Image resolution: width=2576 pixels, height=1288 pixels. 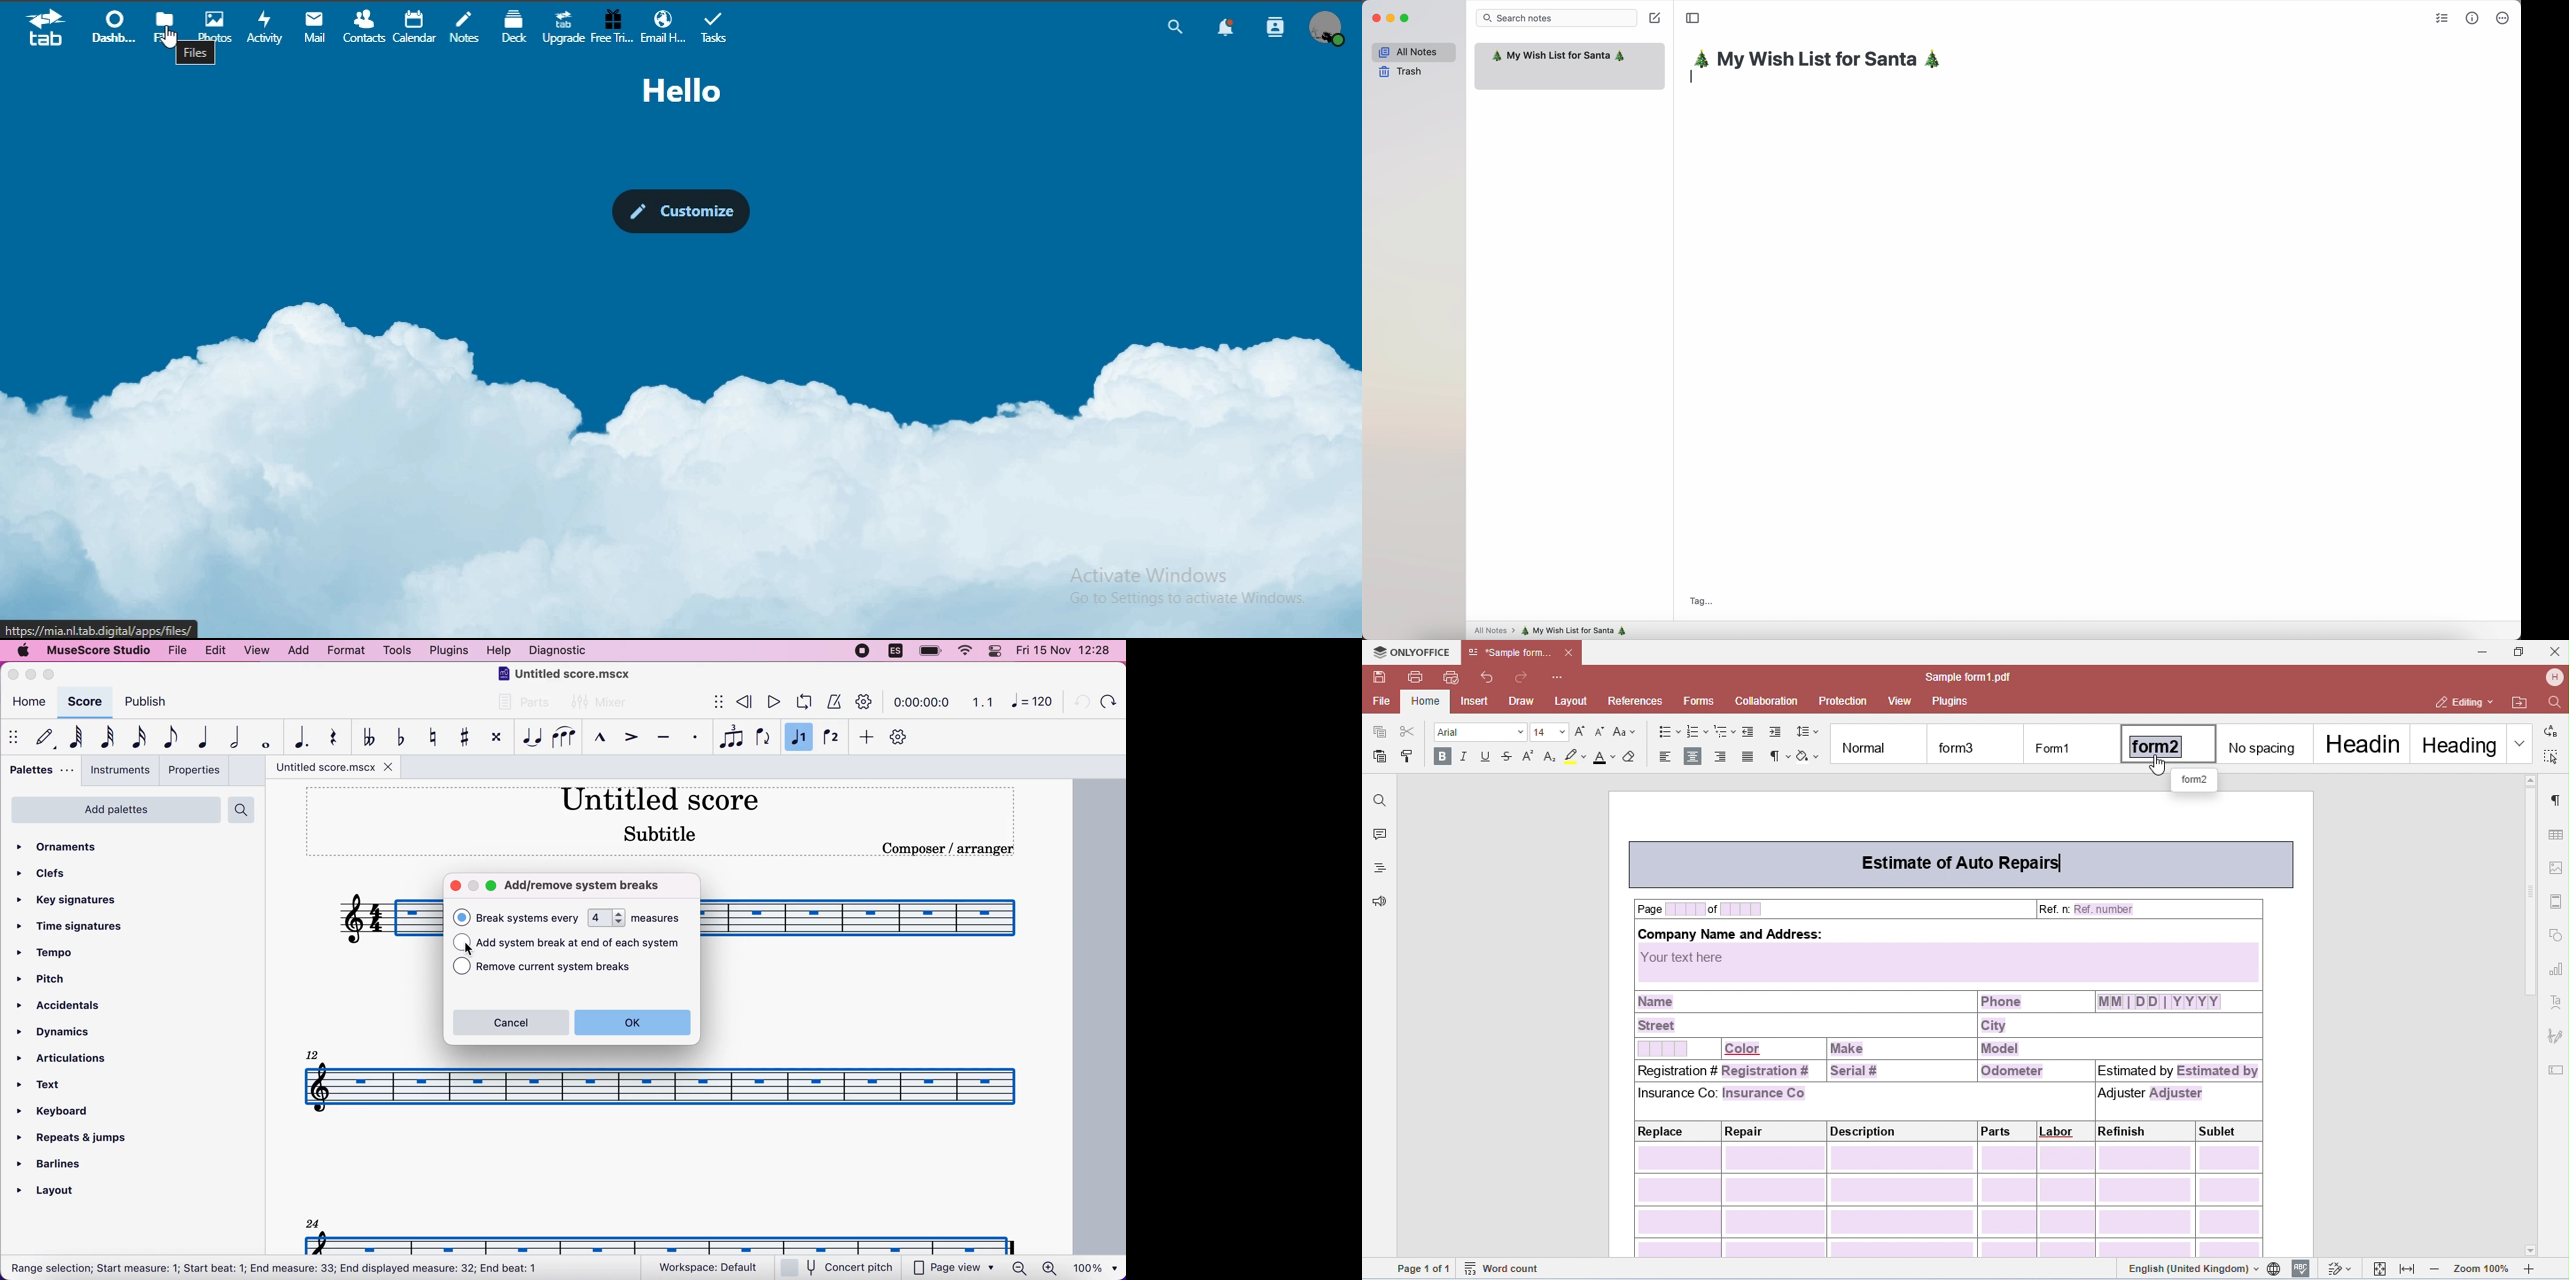 I want to click on toggle flat, so click(x=399, y=737).